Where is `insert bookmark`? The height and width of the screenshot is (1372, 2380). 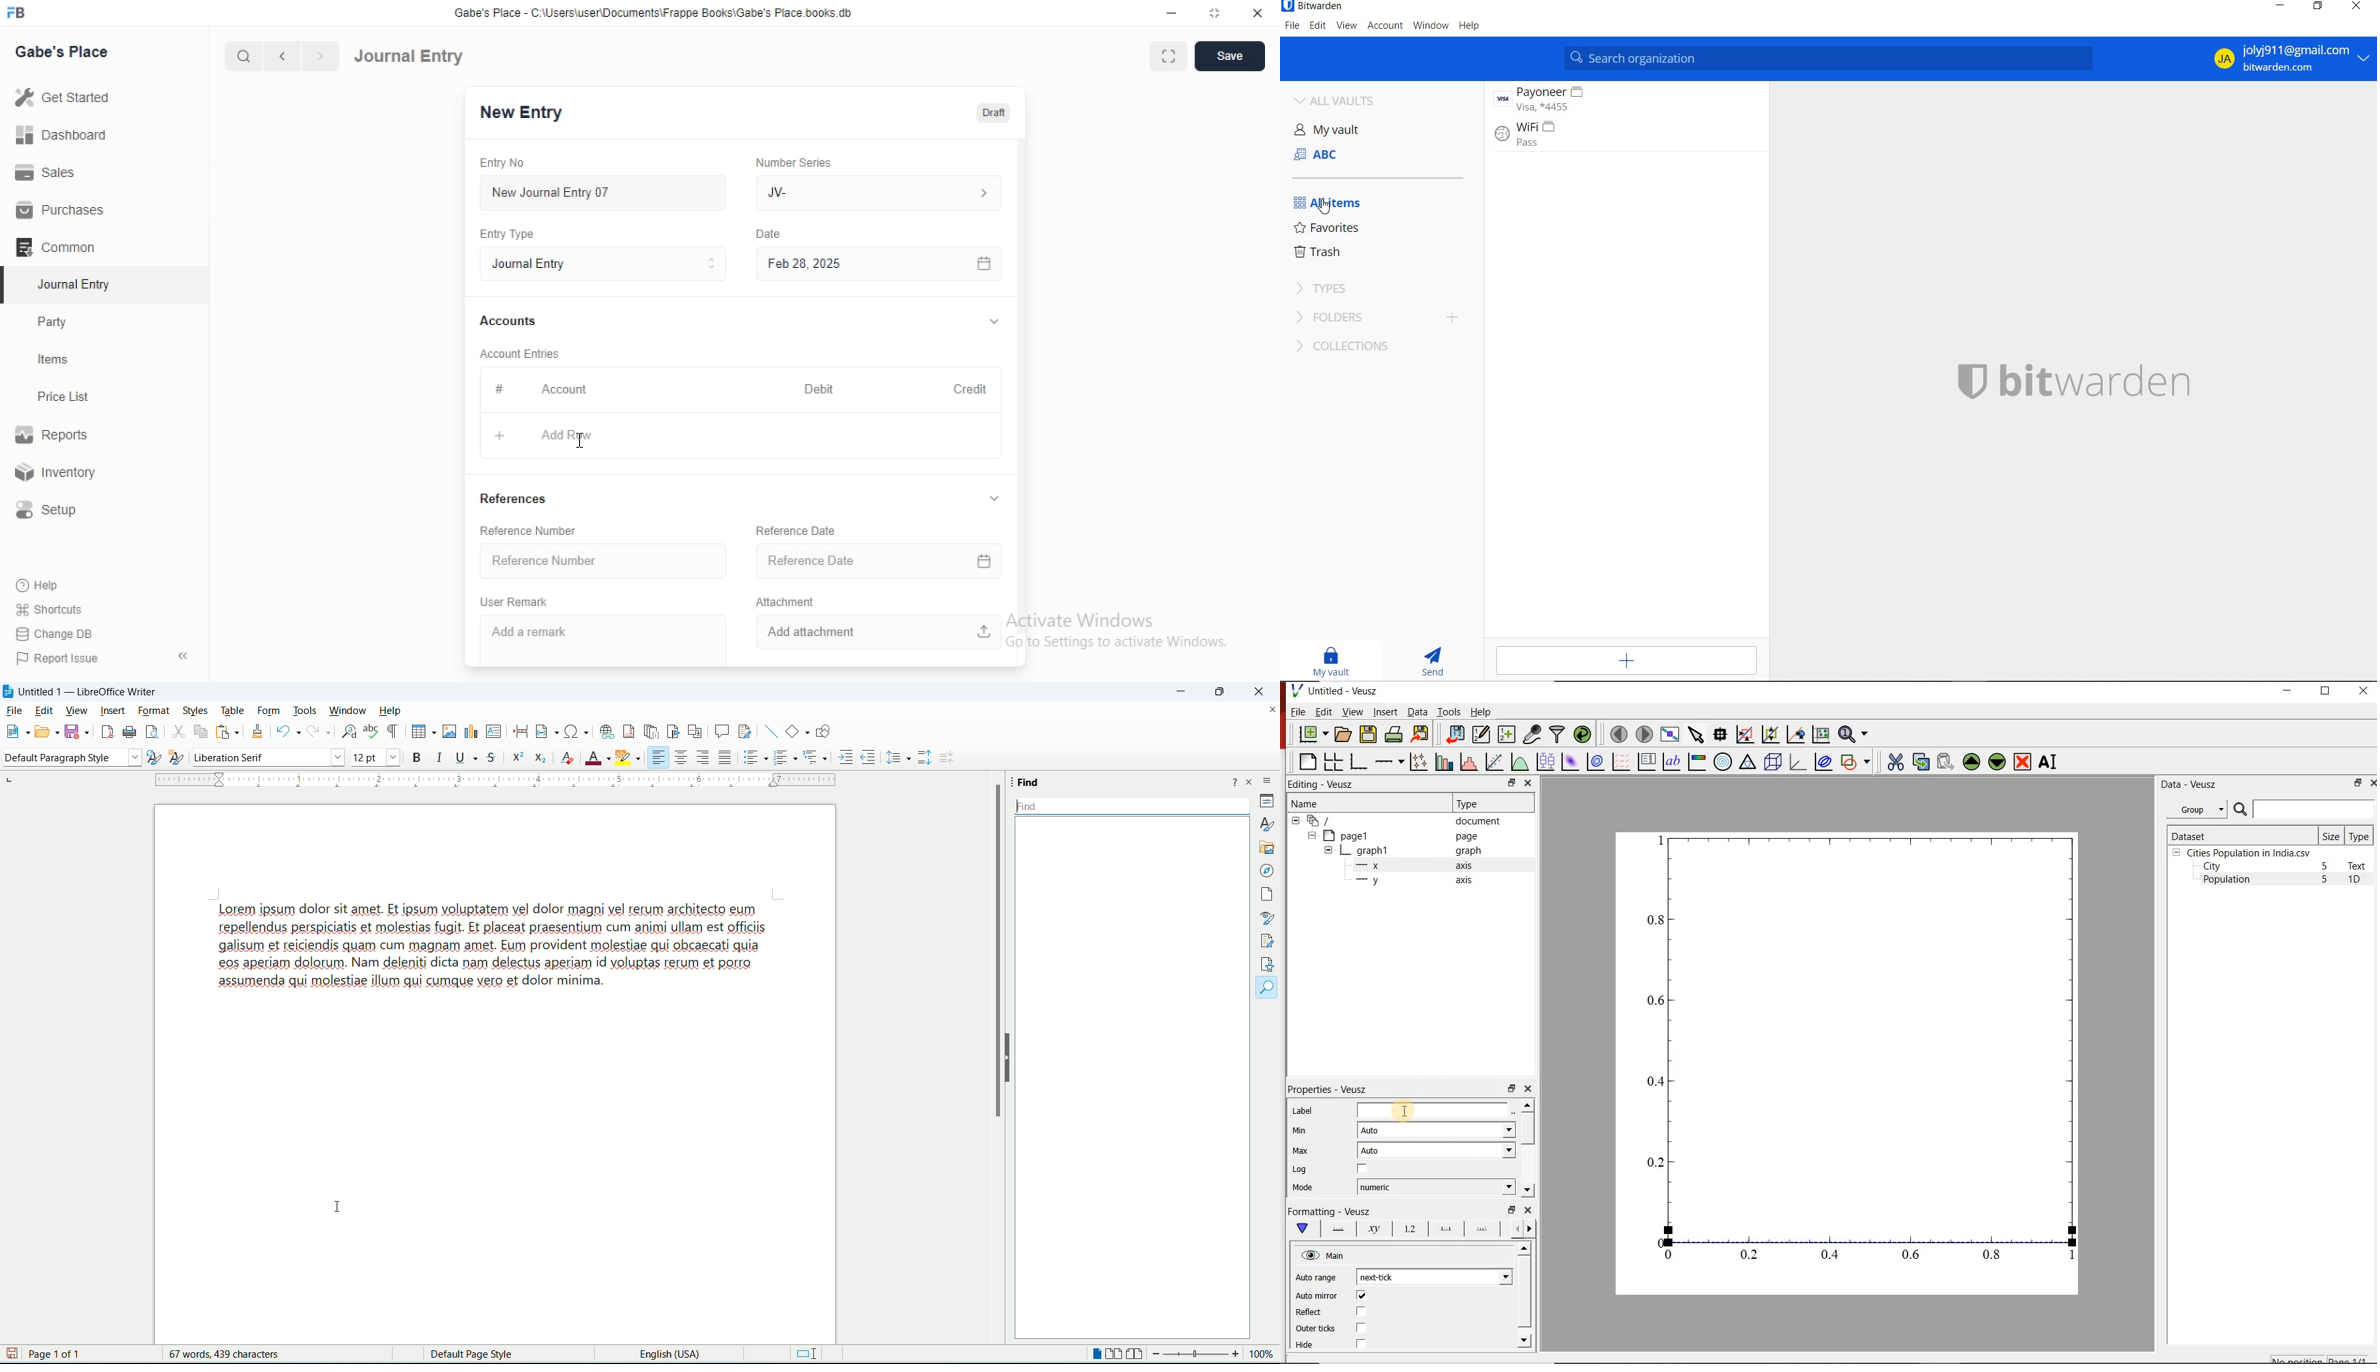
insert bookmark is located at coordinates (673, 733).